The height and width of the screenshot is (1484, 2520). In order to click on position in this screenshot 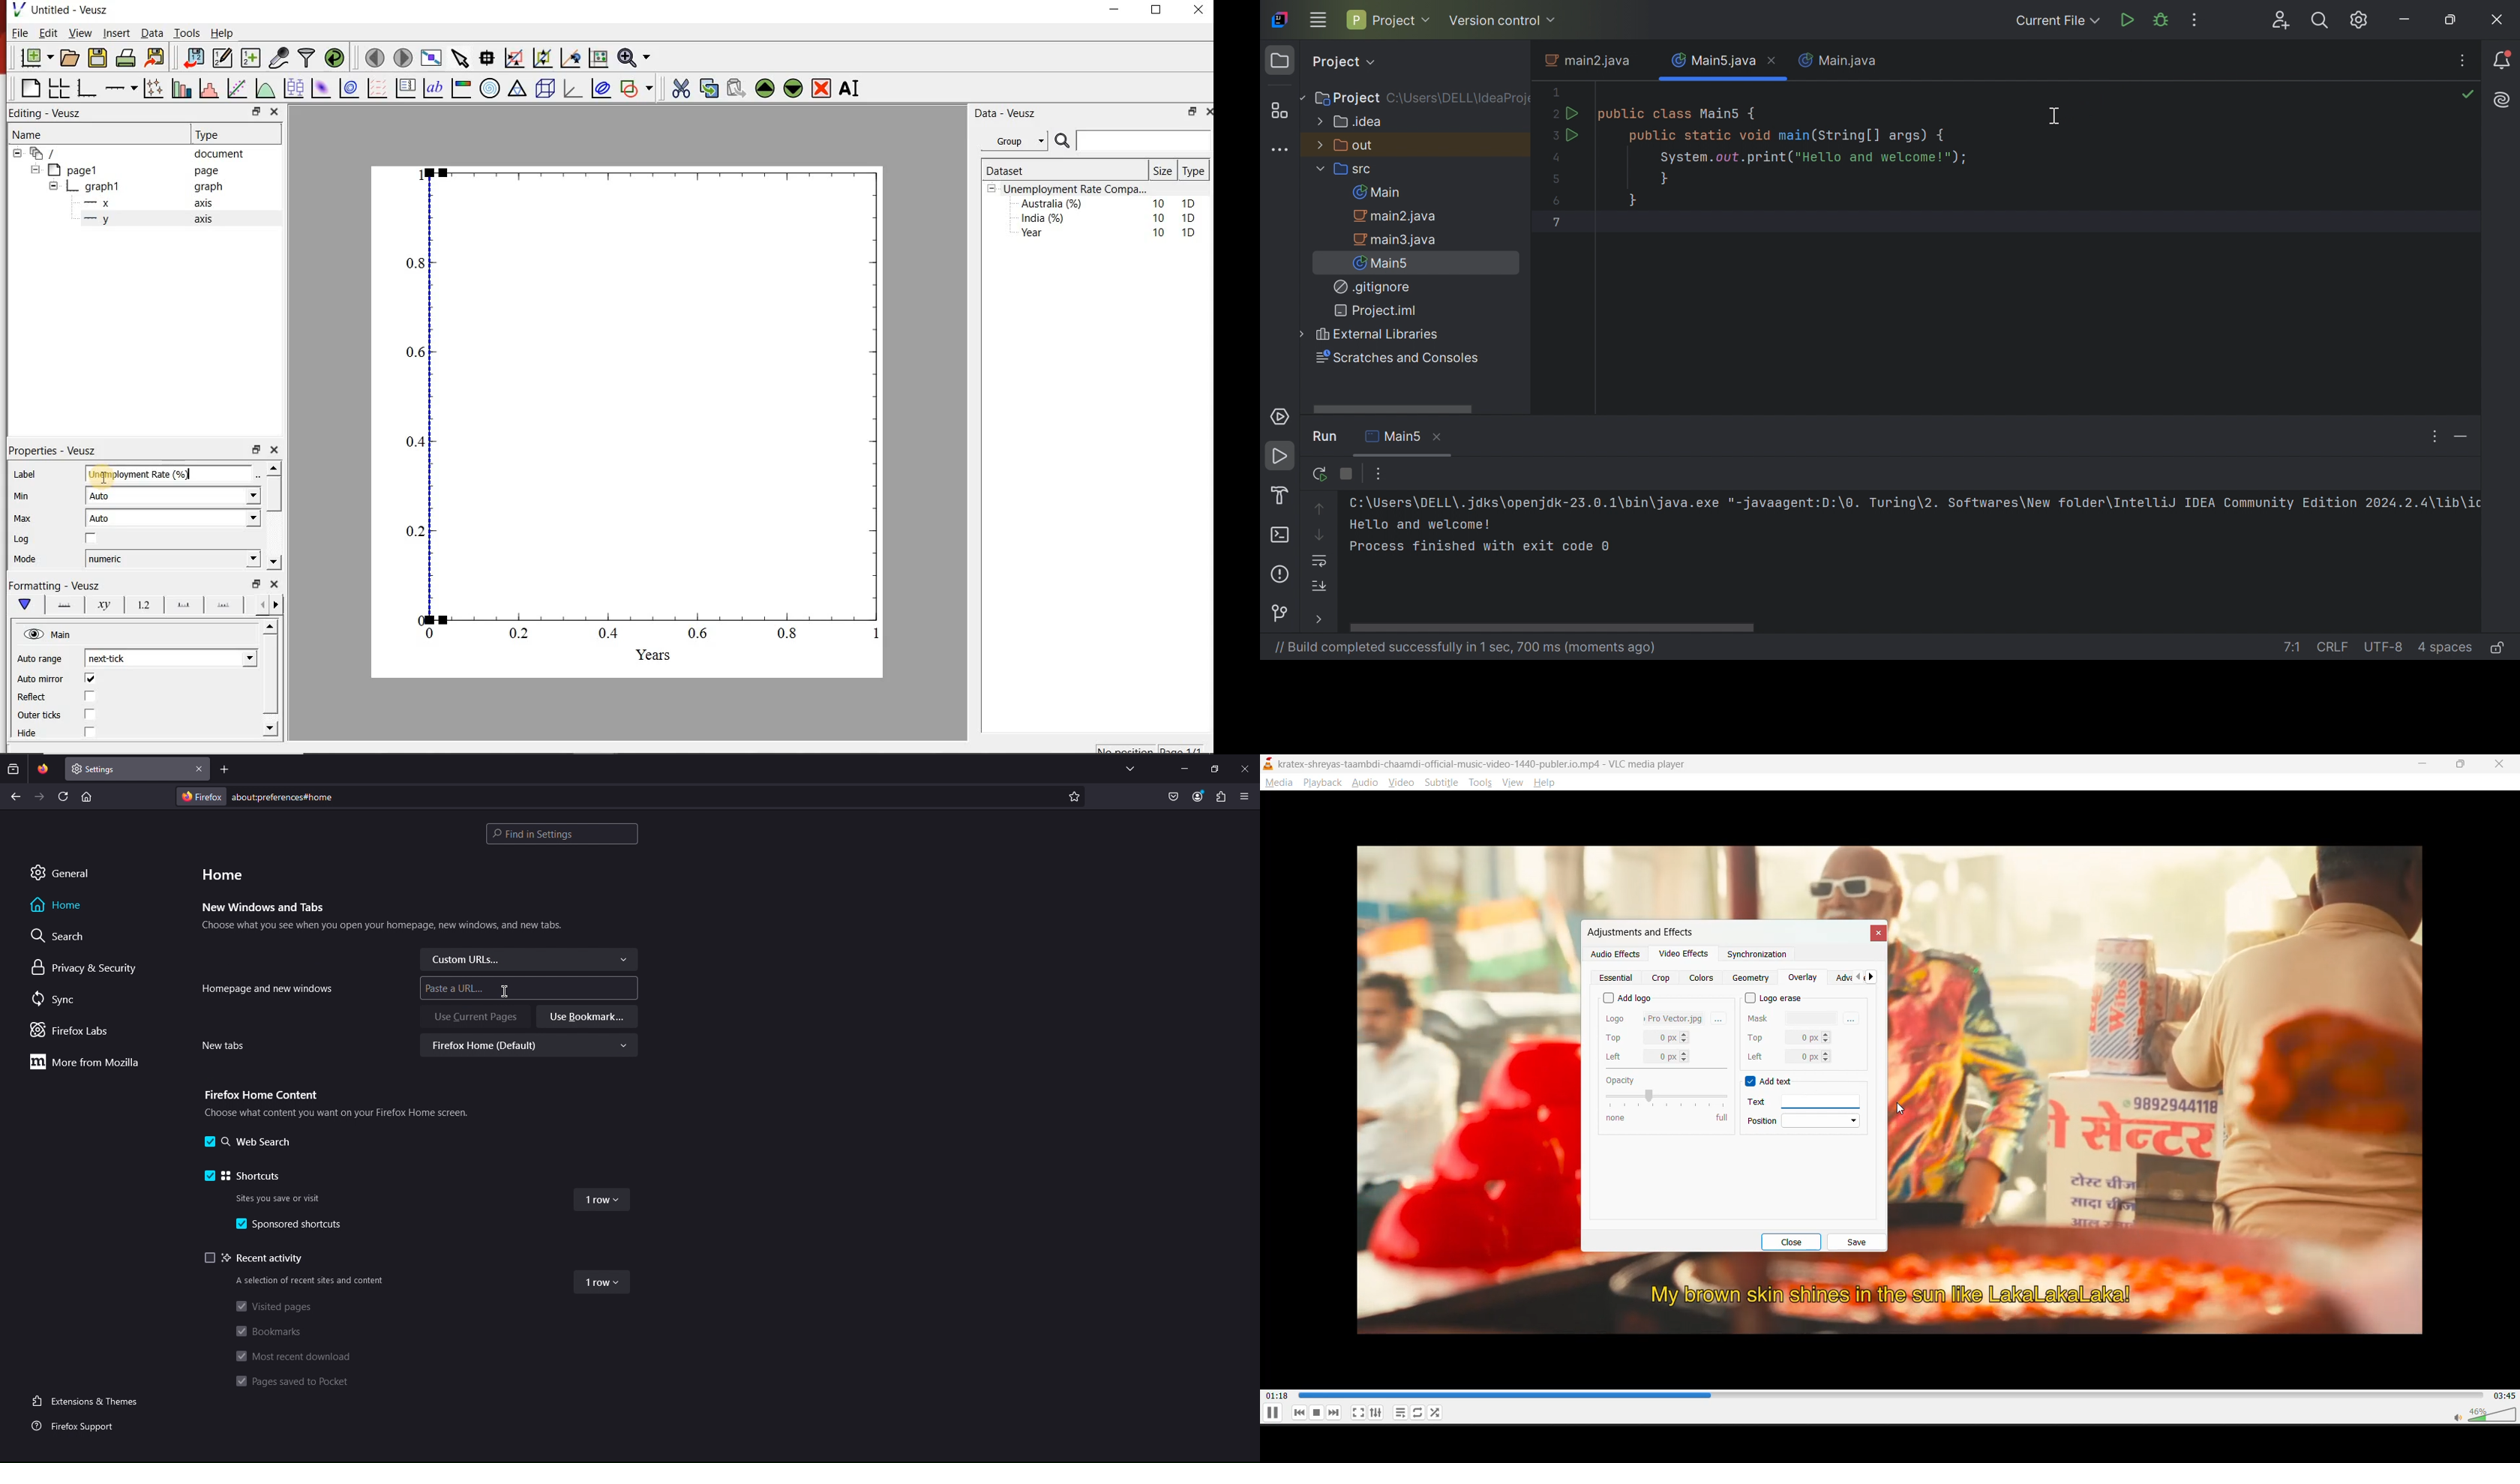, I will do `click(1806, 1120)`.